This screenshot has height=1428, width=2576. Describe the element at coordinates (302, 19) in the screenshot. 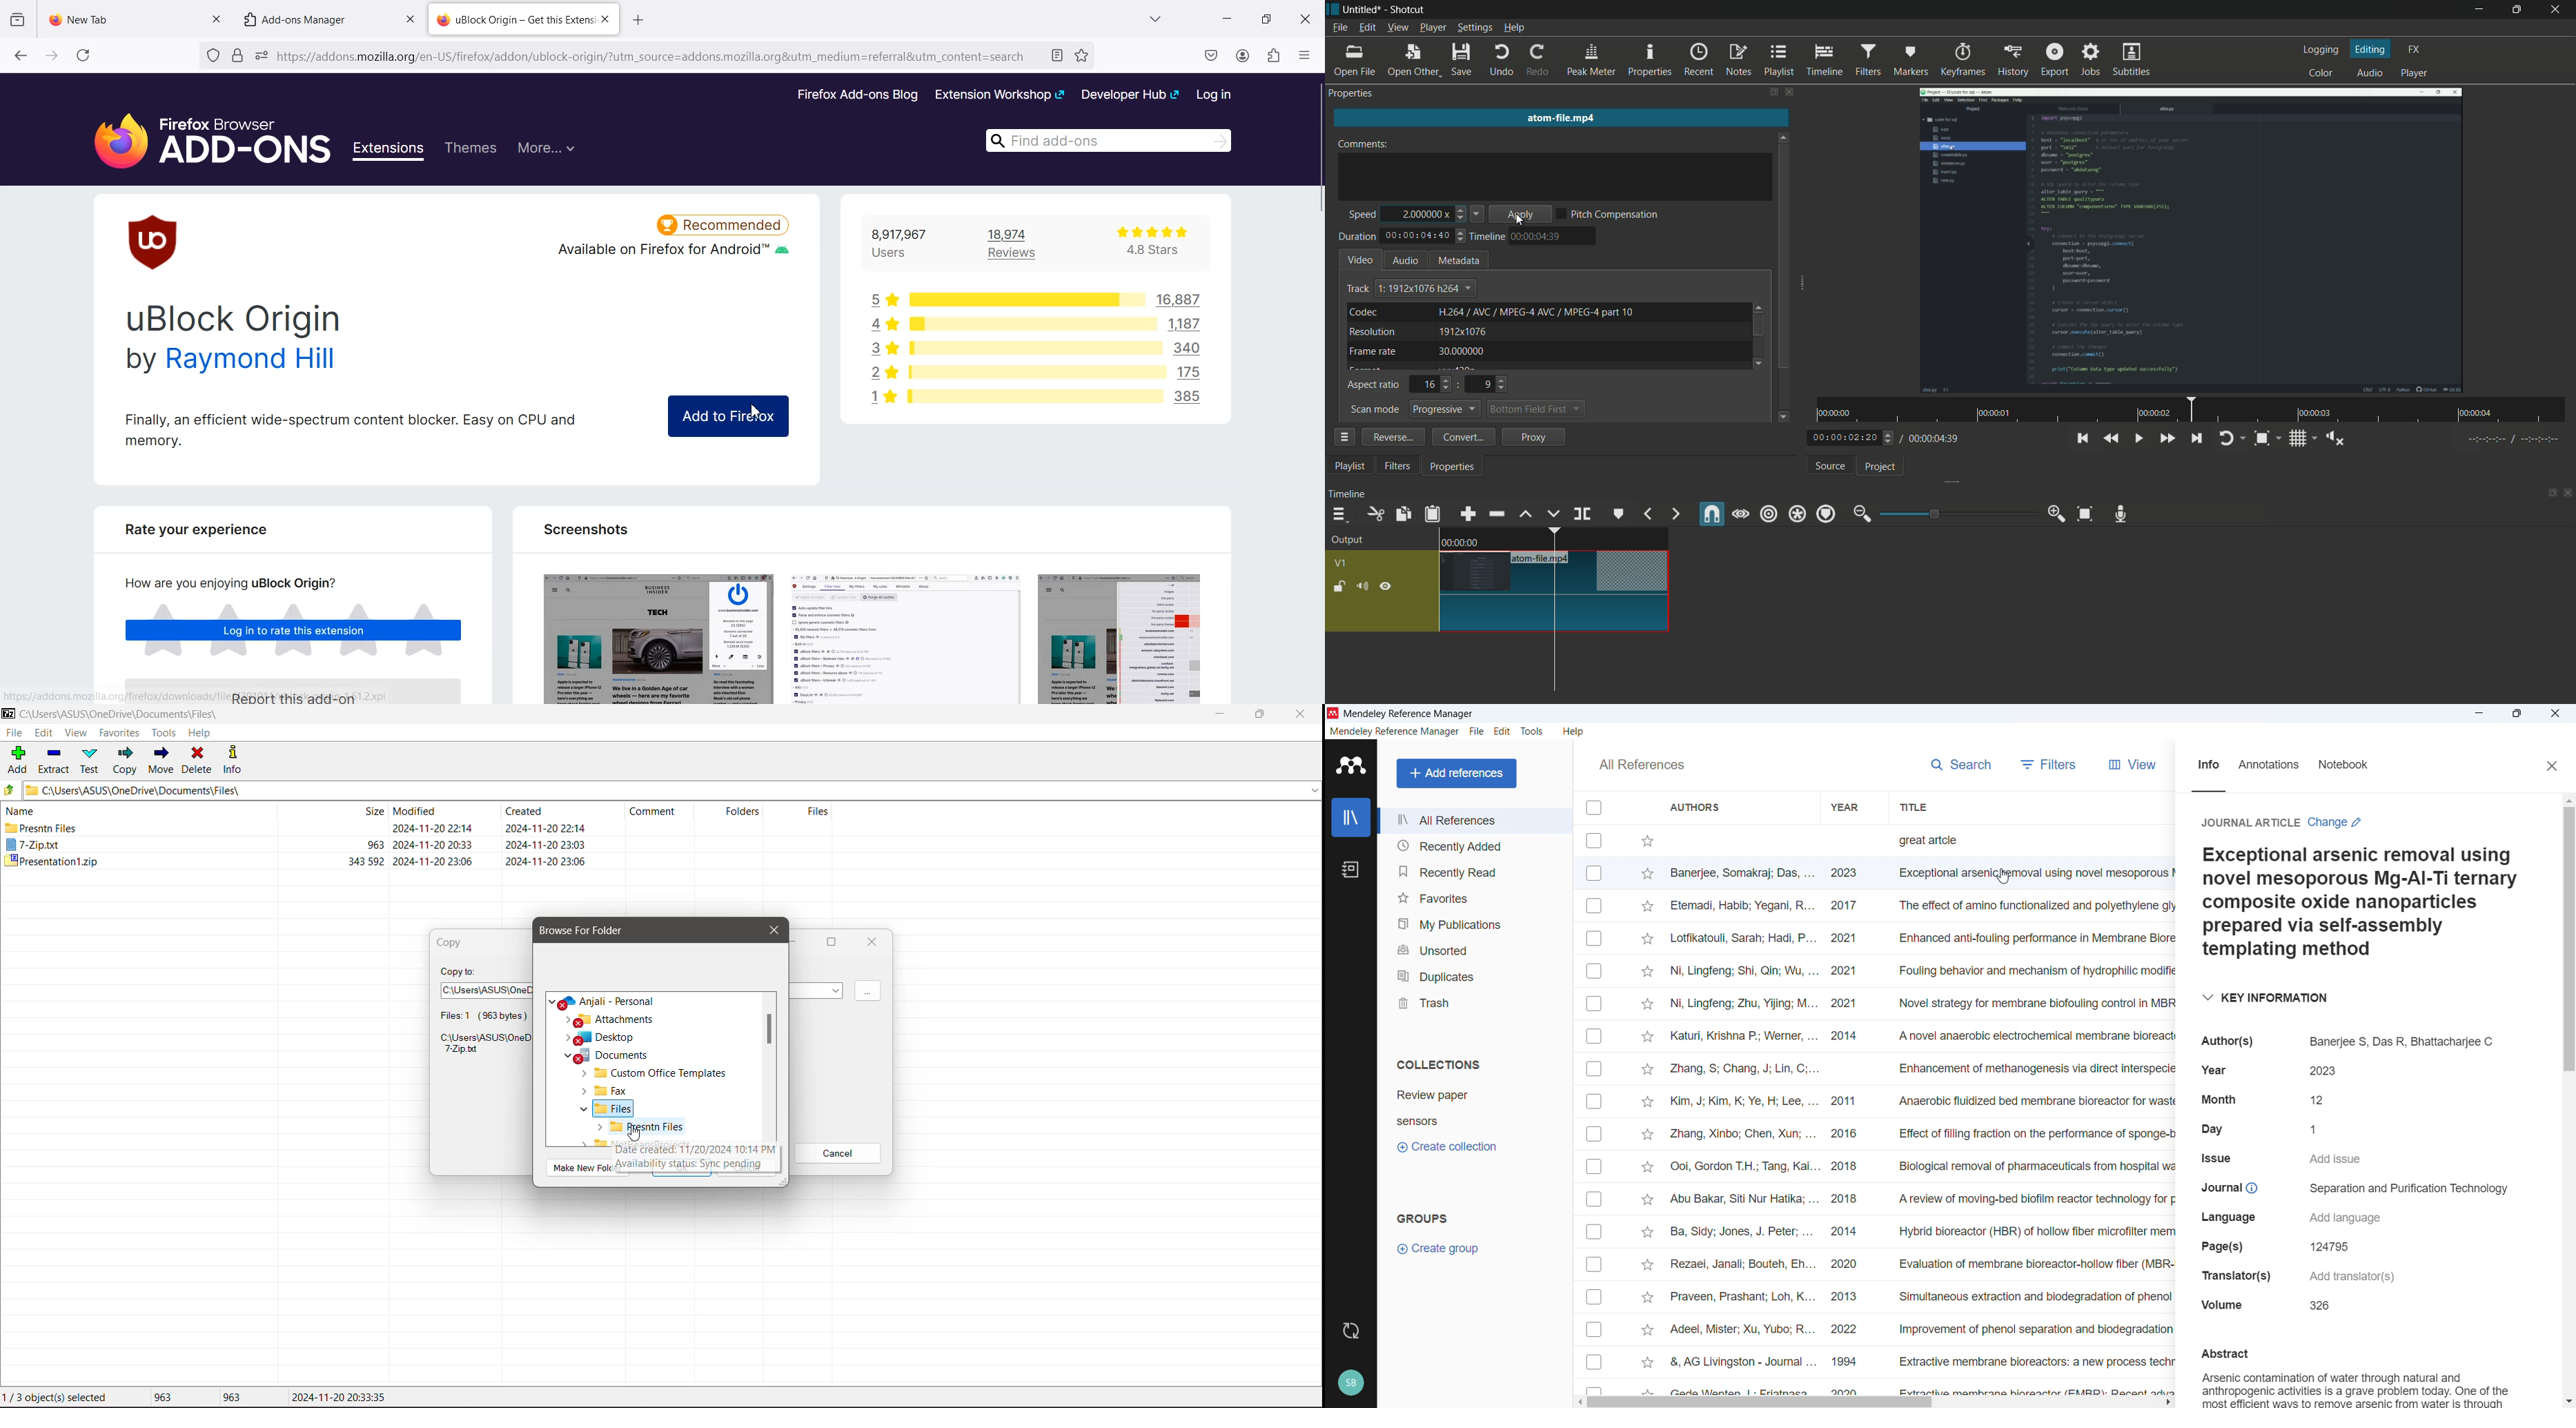

I see `Add-ons Manager` at that location.